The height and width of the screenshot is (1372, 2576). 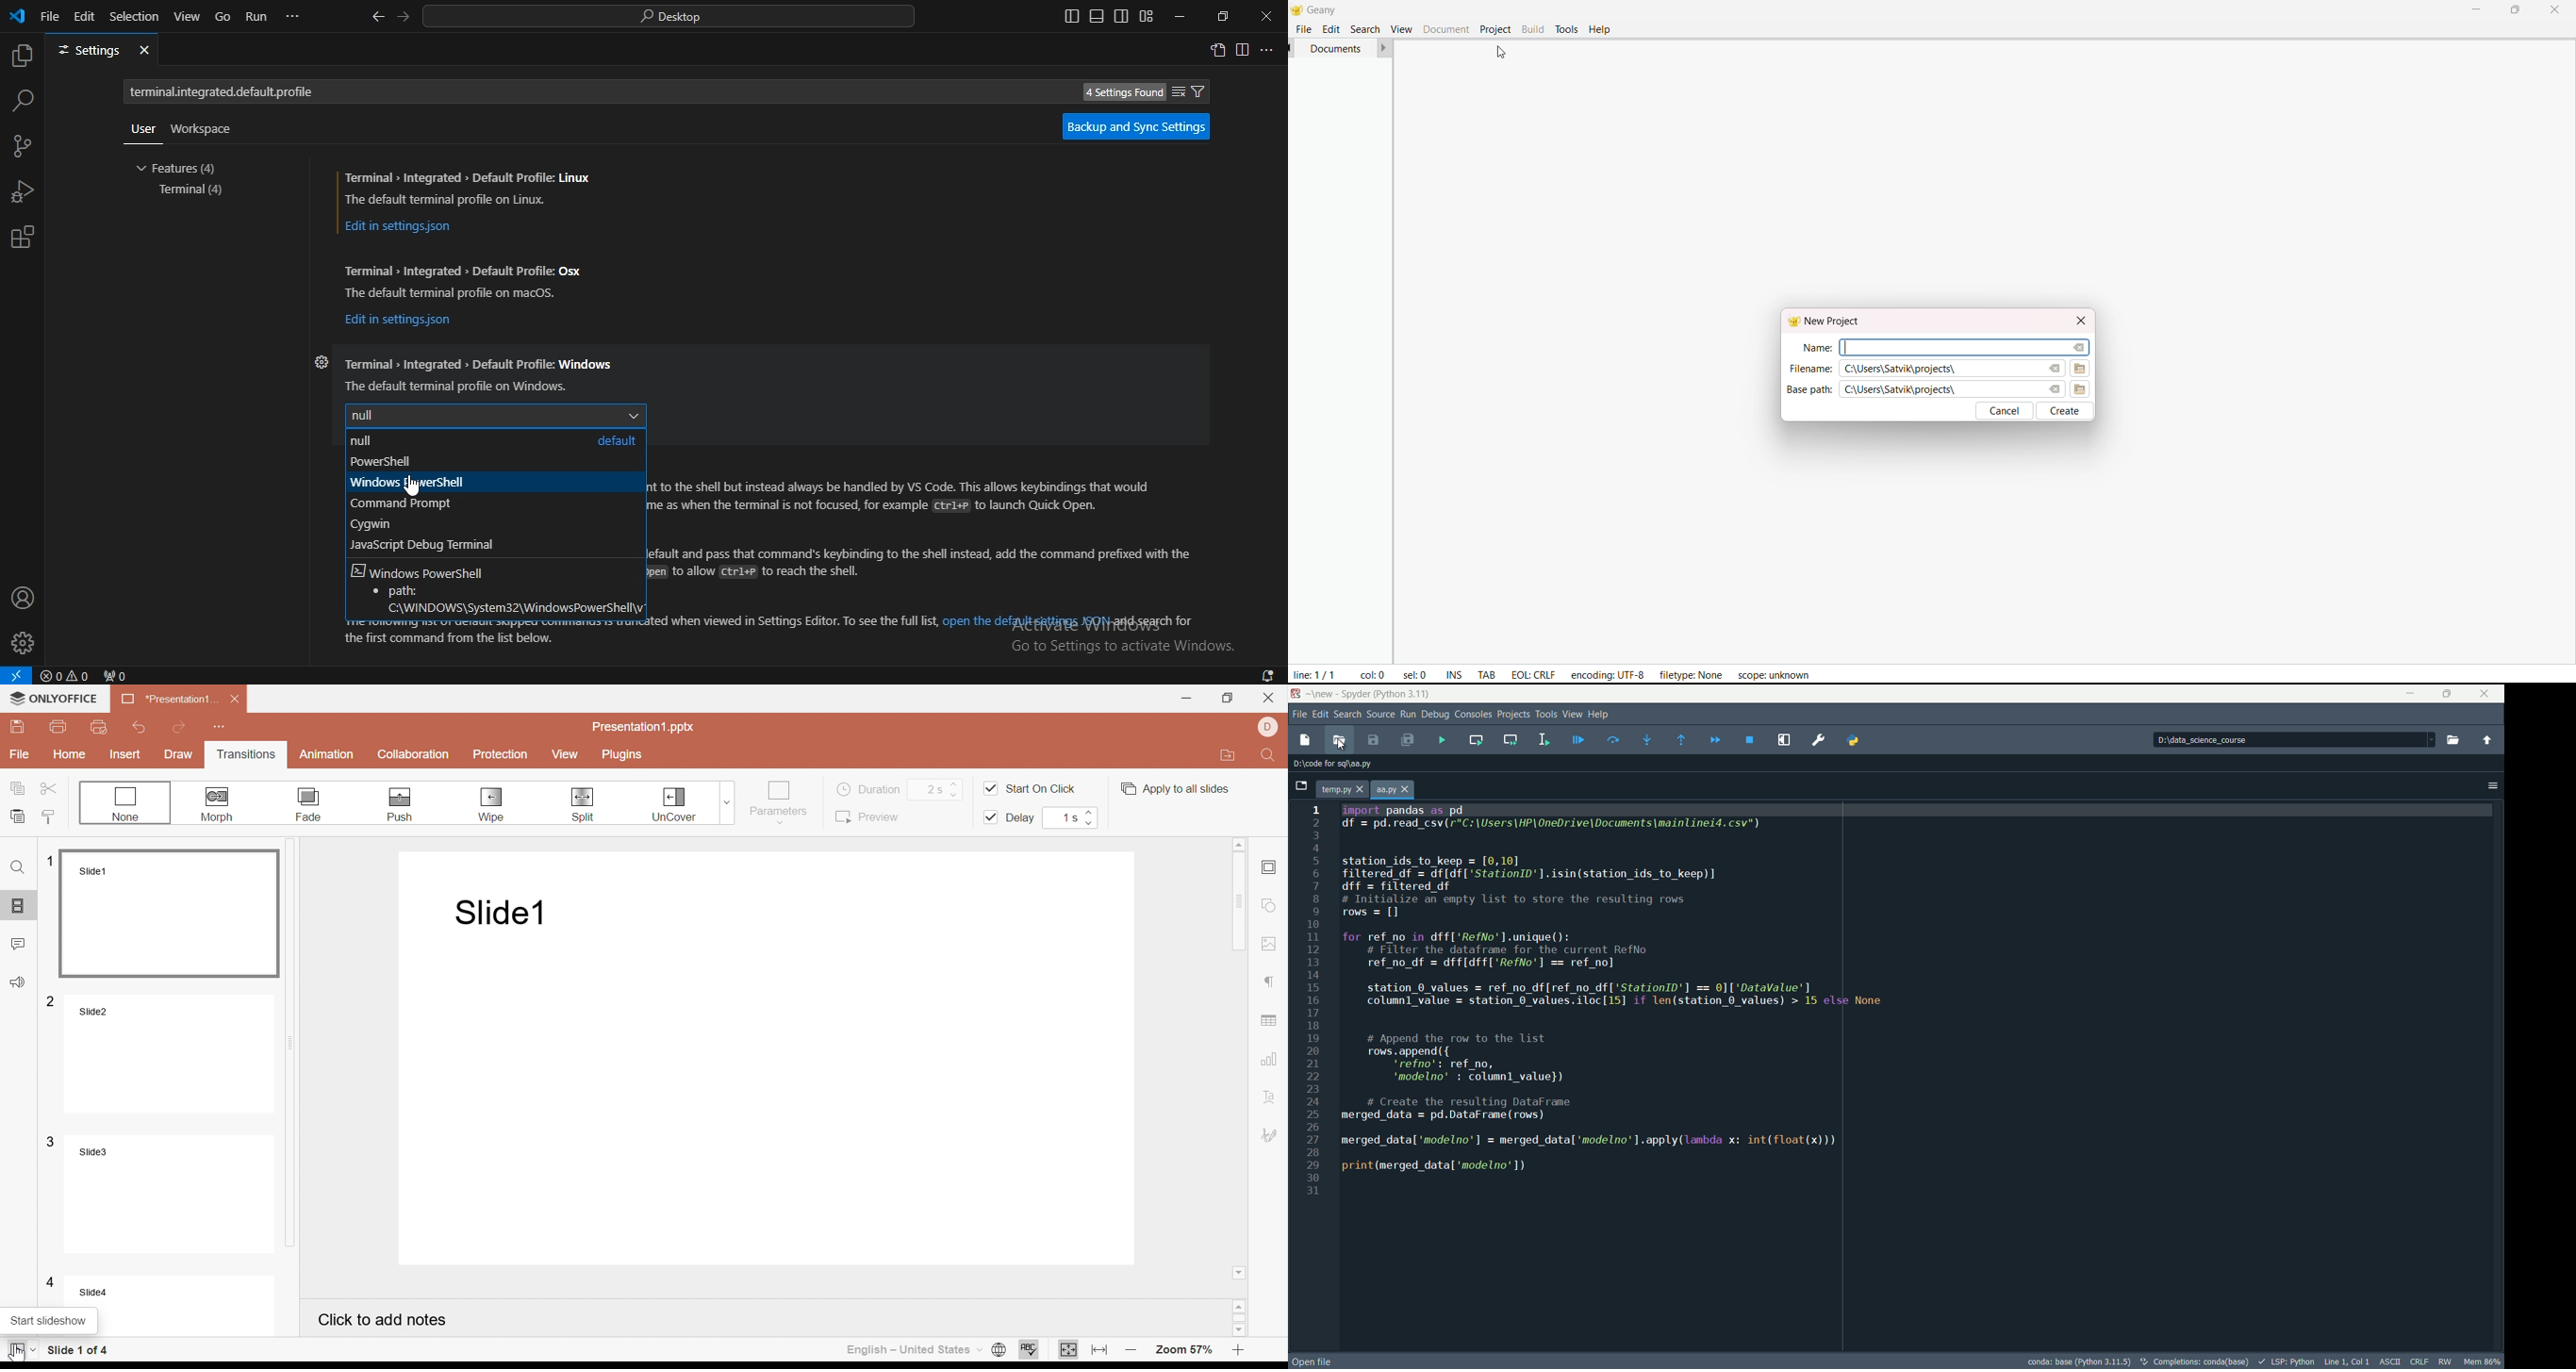 I want to click on file eol status, so click(x=2421, y=1361).